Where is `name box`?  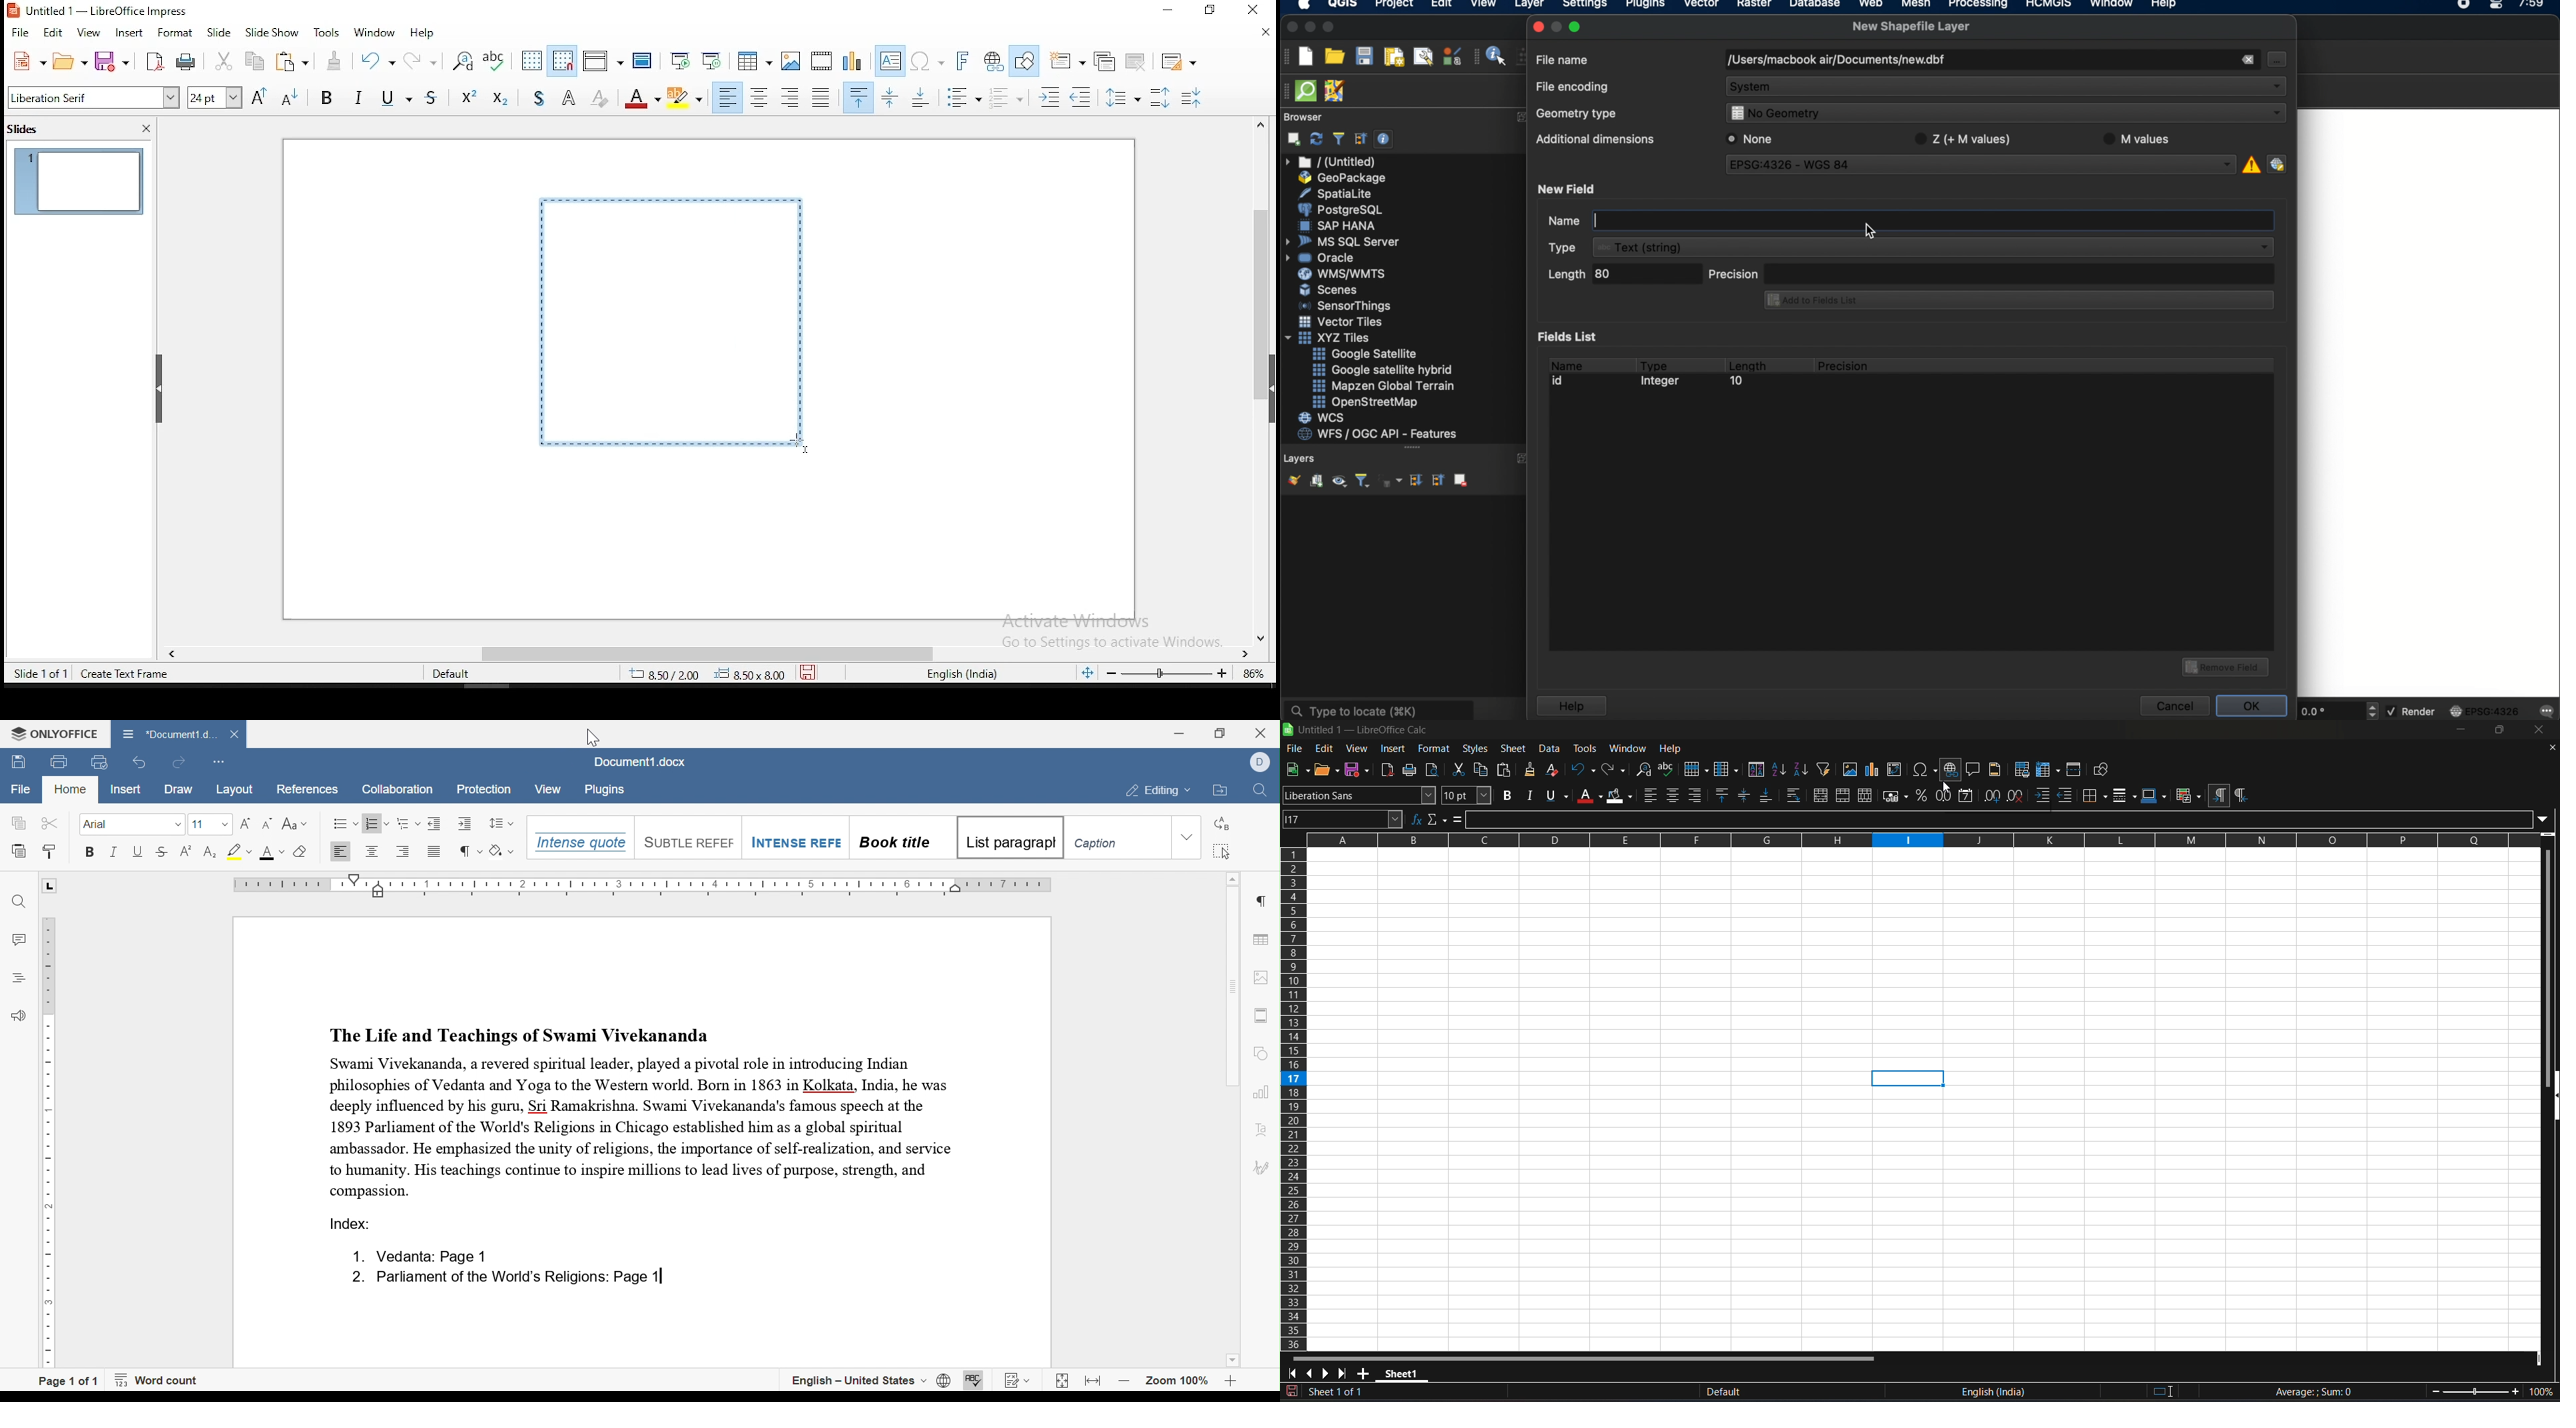
name box is located at coordinates (1344, 819).